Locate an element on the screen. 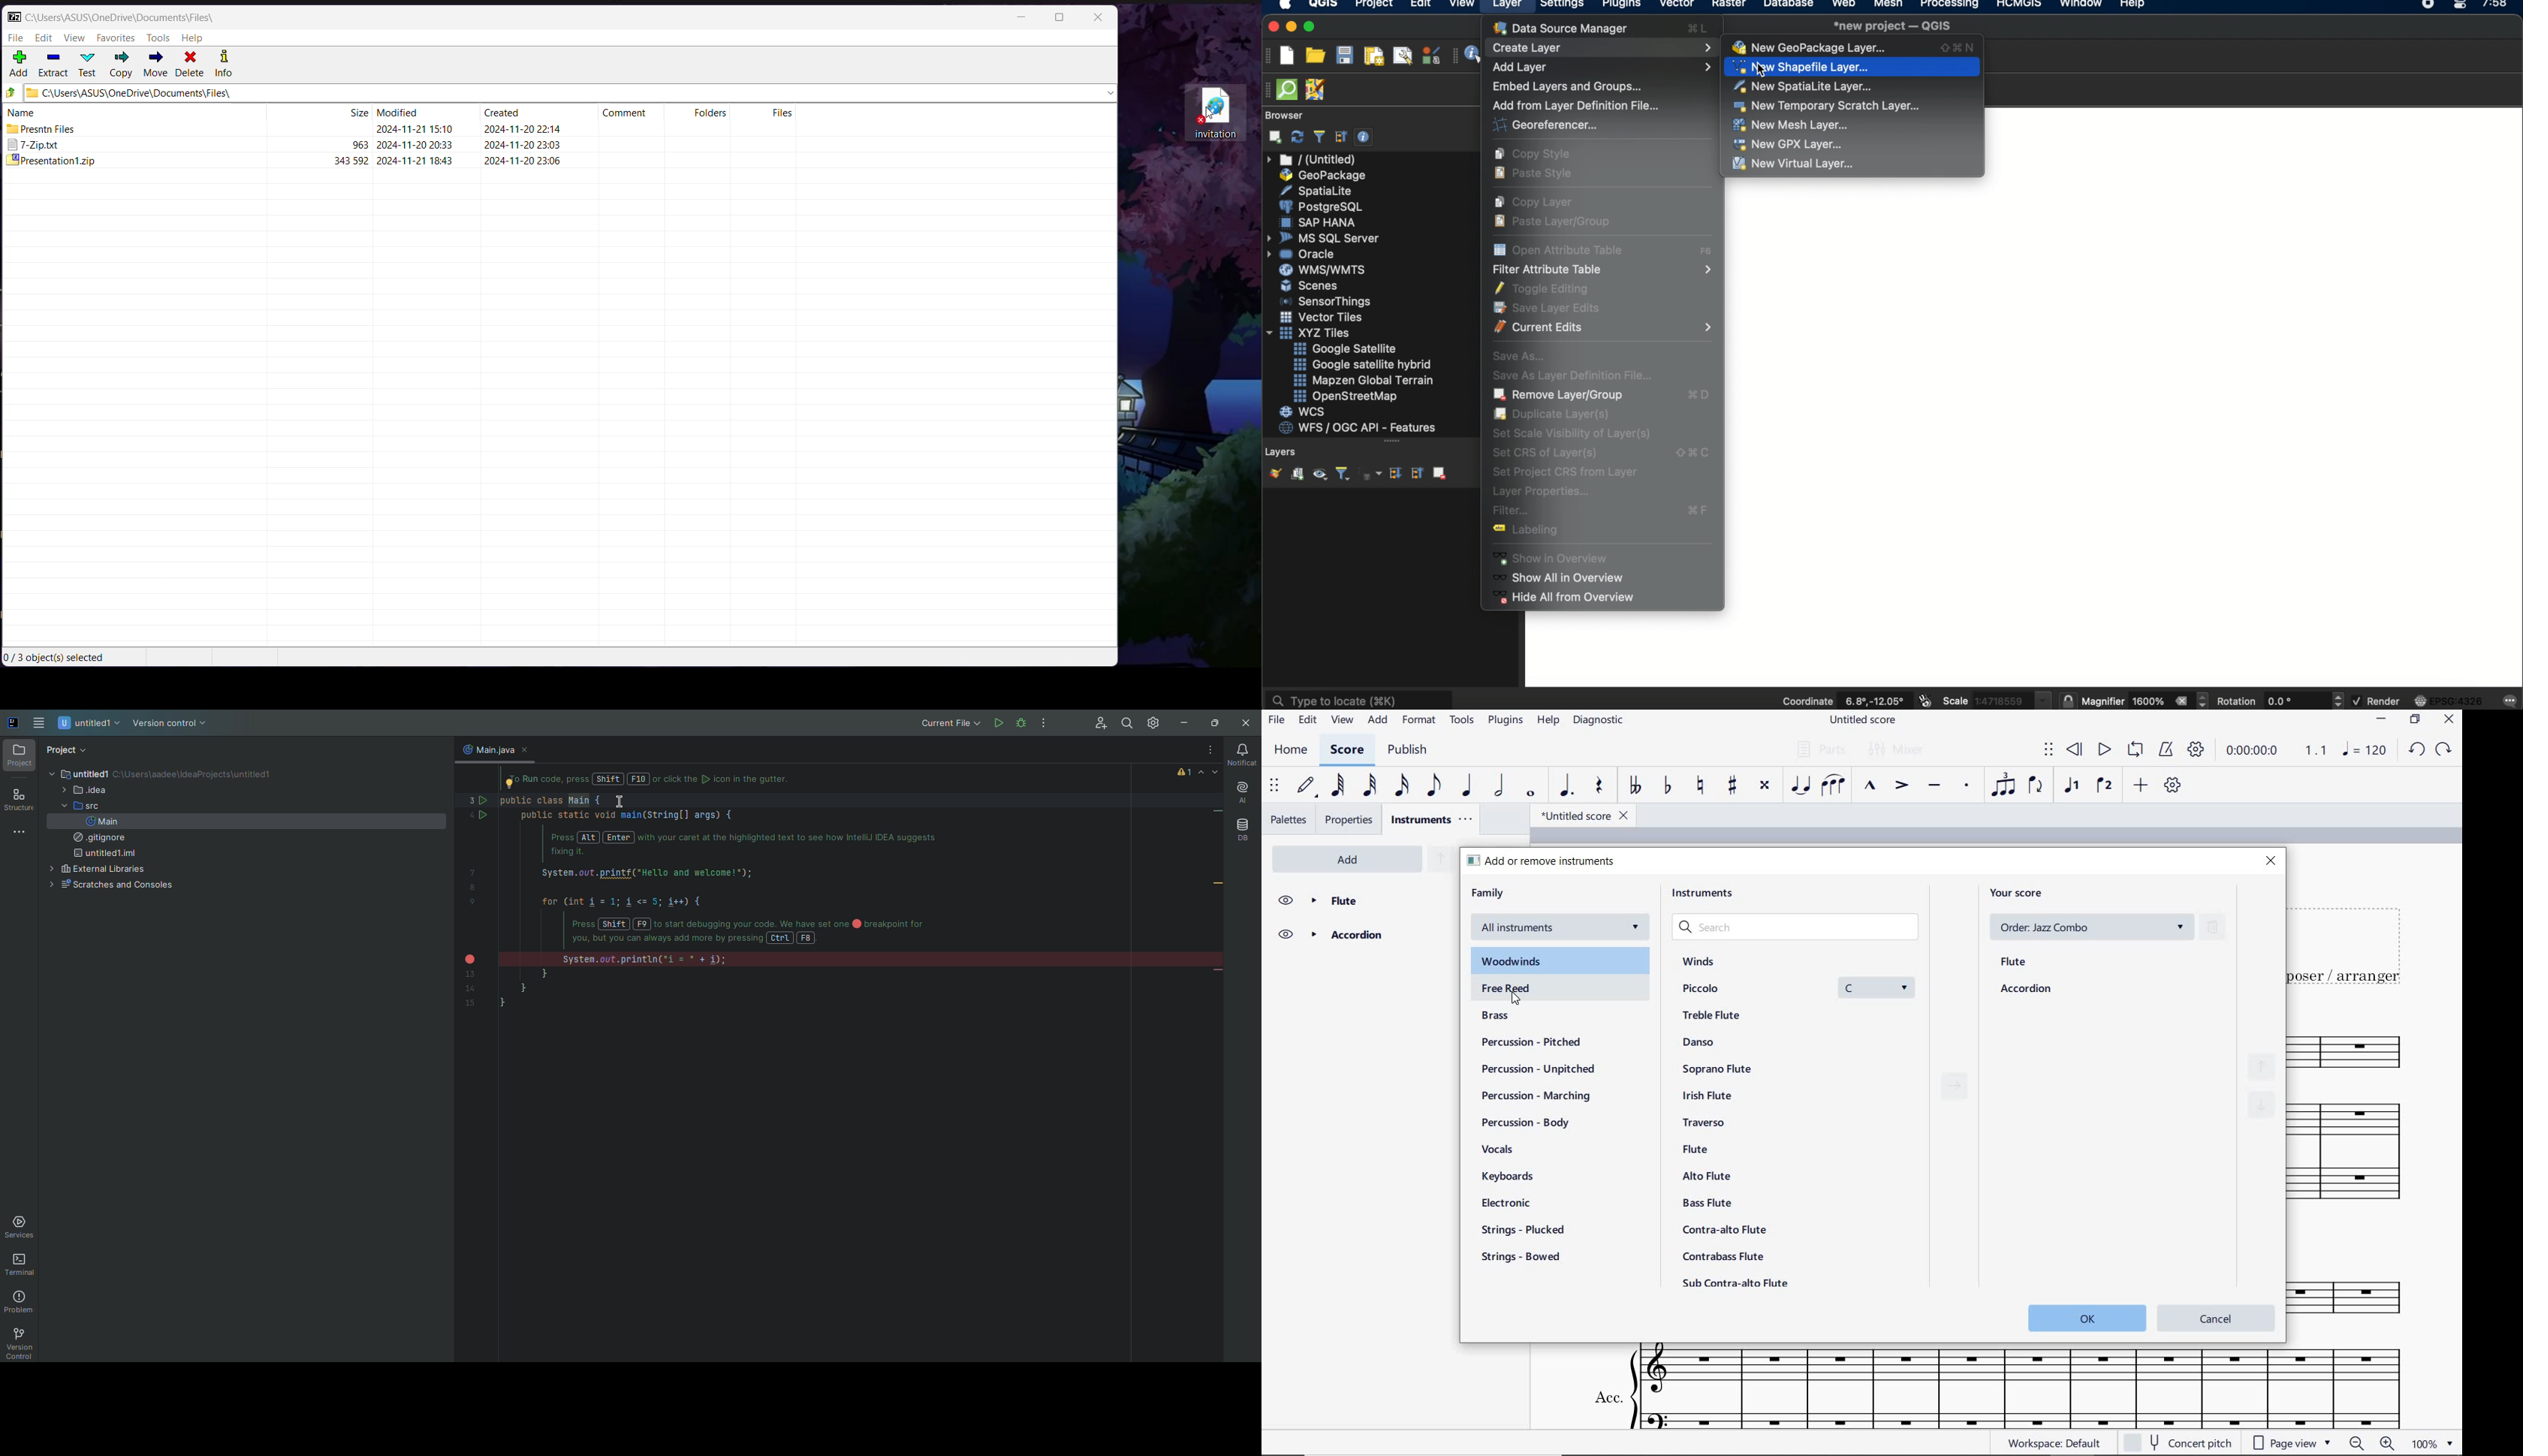 Image resolution: width=2548 pixels, height=1456 pixels. add layer is located at coordinates (1602, 68).